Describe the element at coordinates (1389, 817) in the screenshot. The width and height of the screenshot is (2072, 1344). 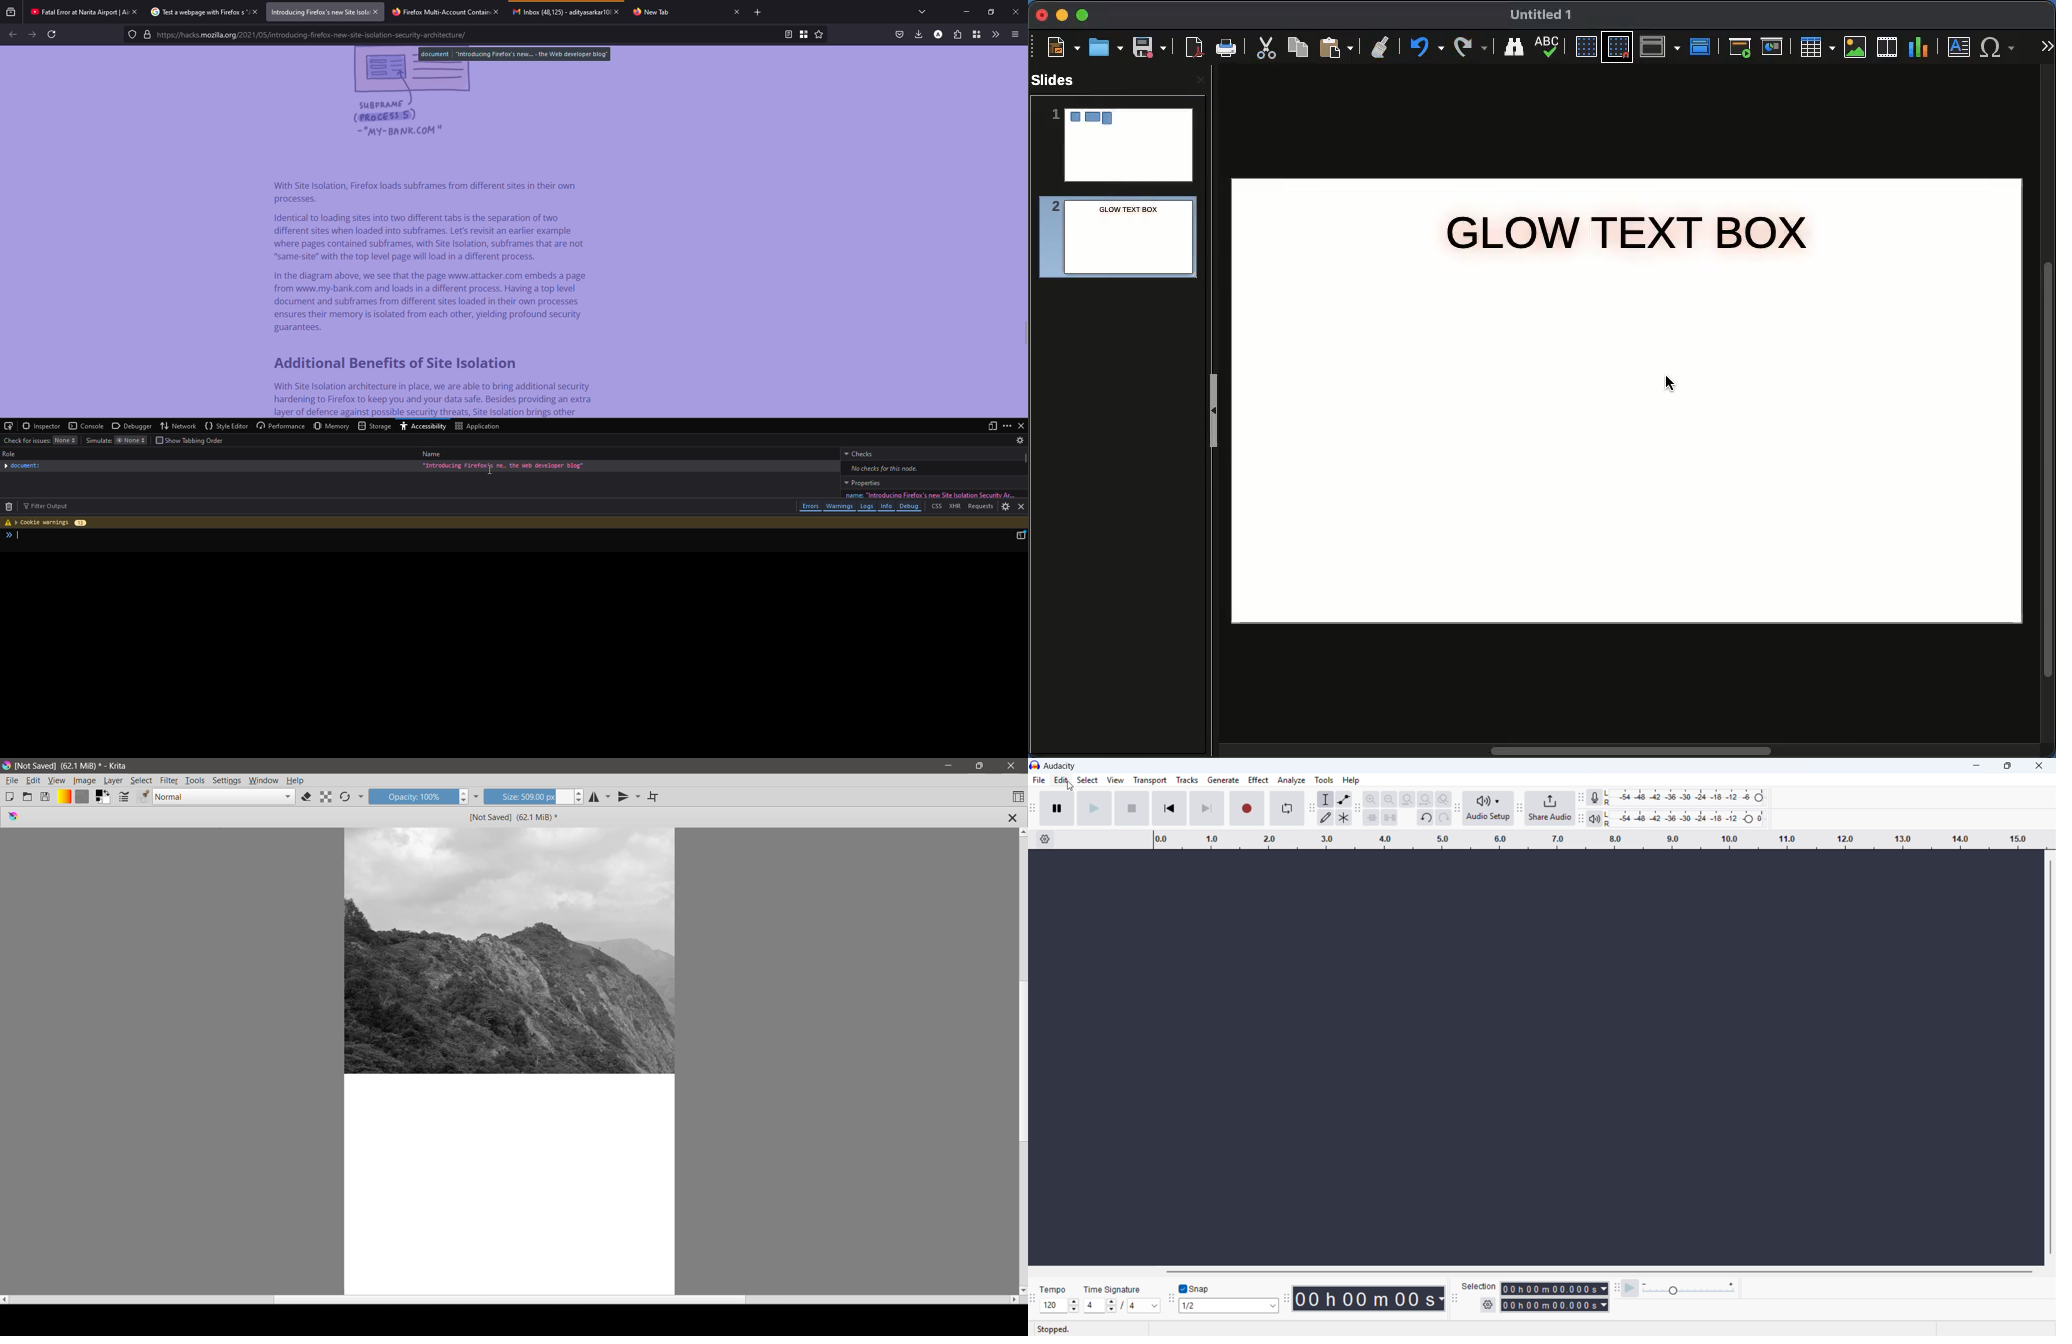
I see `silence audio selection` at that location.